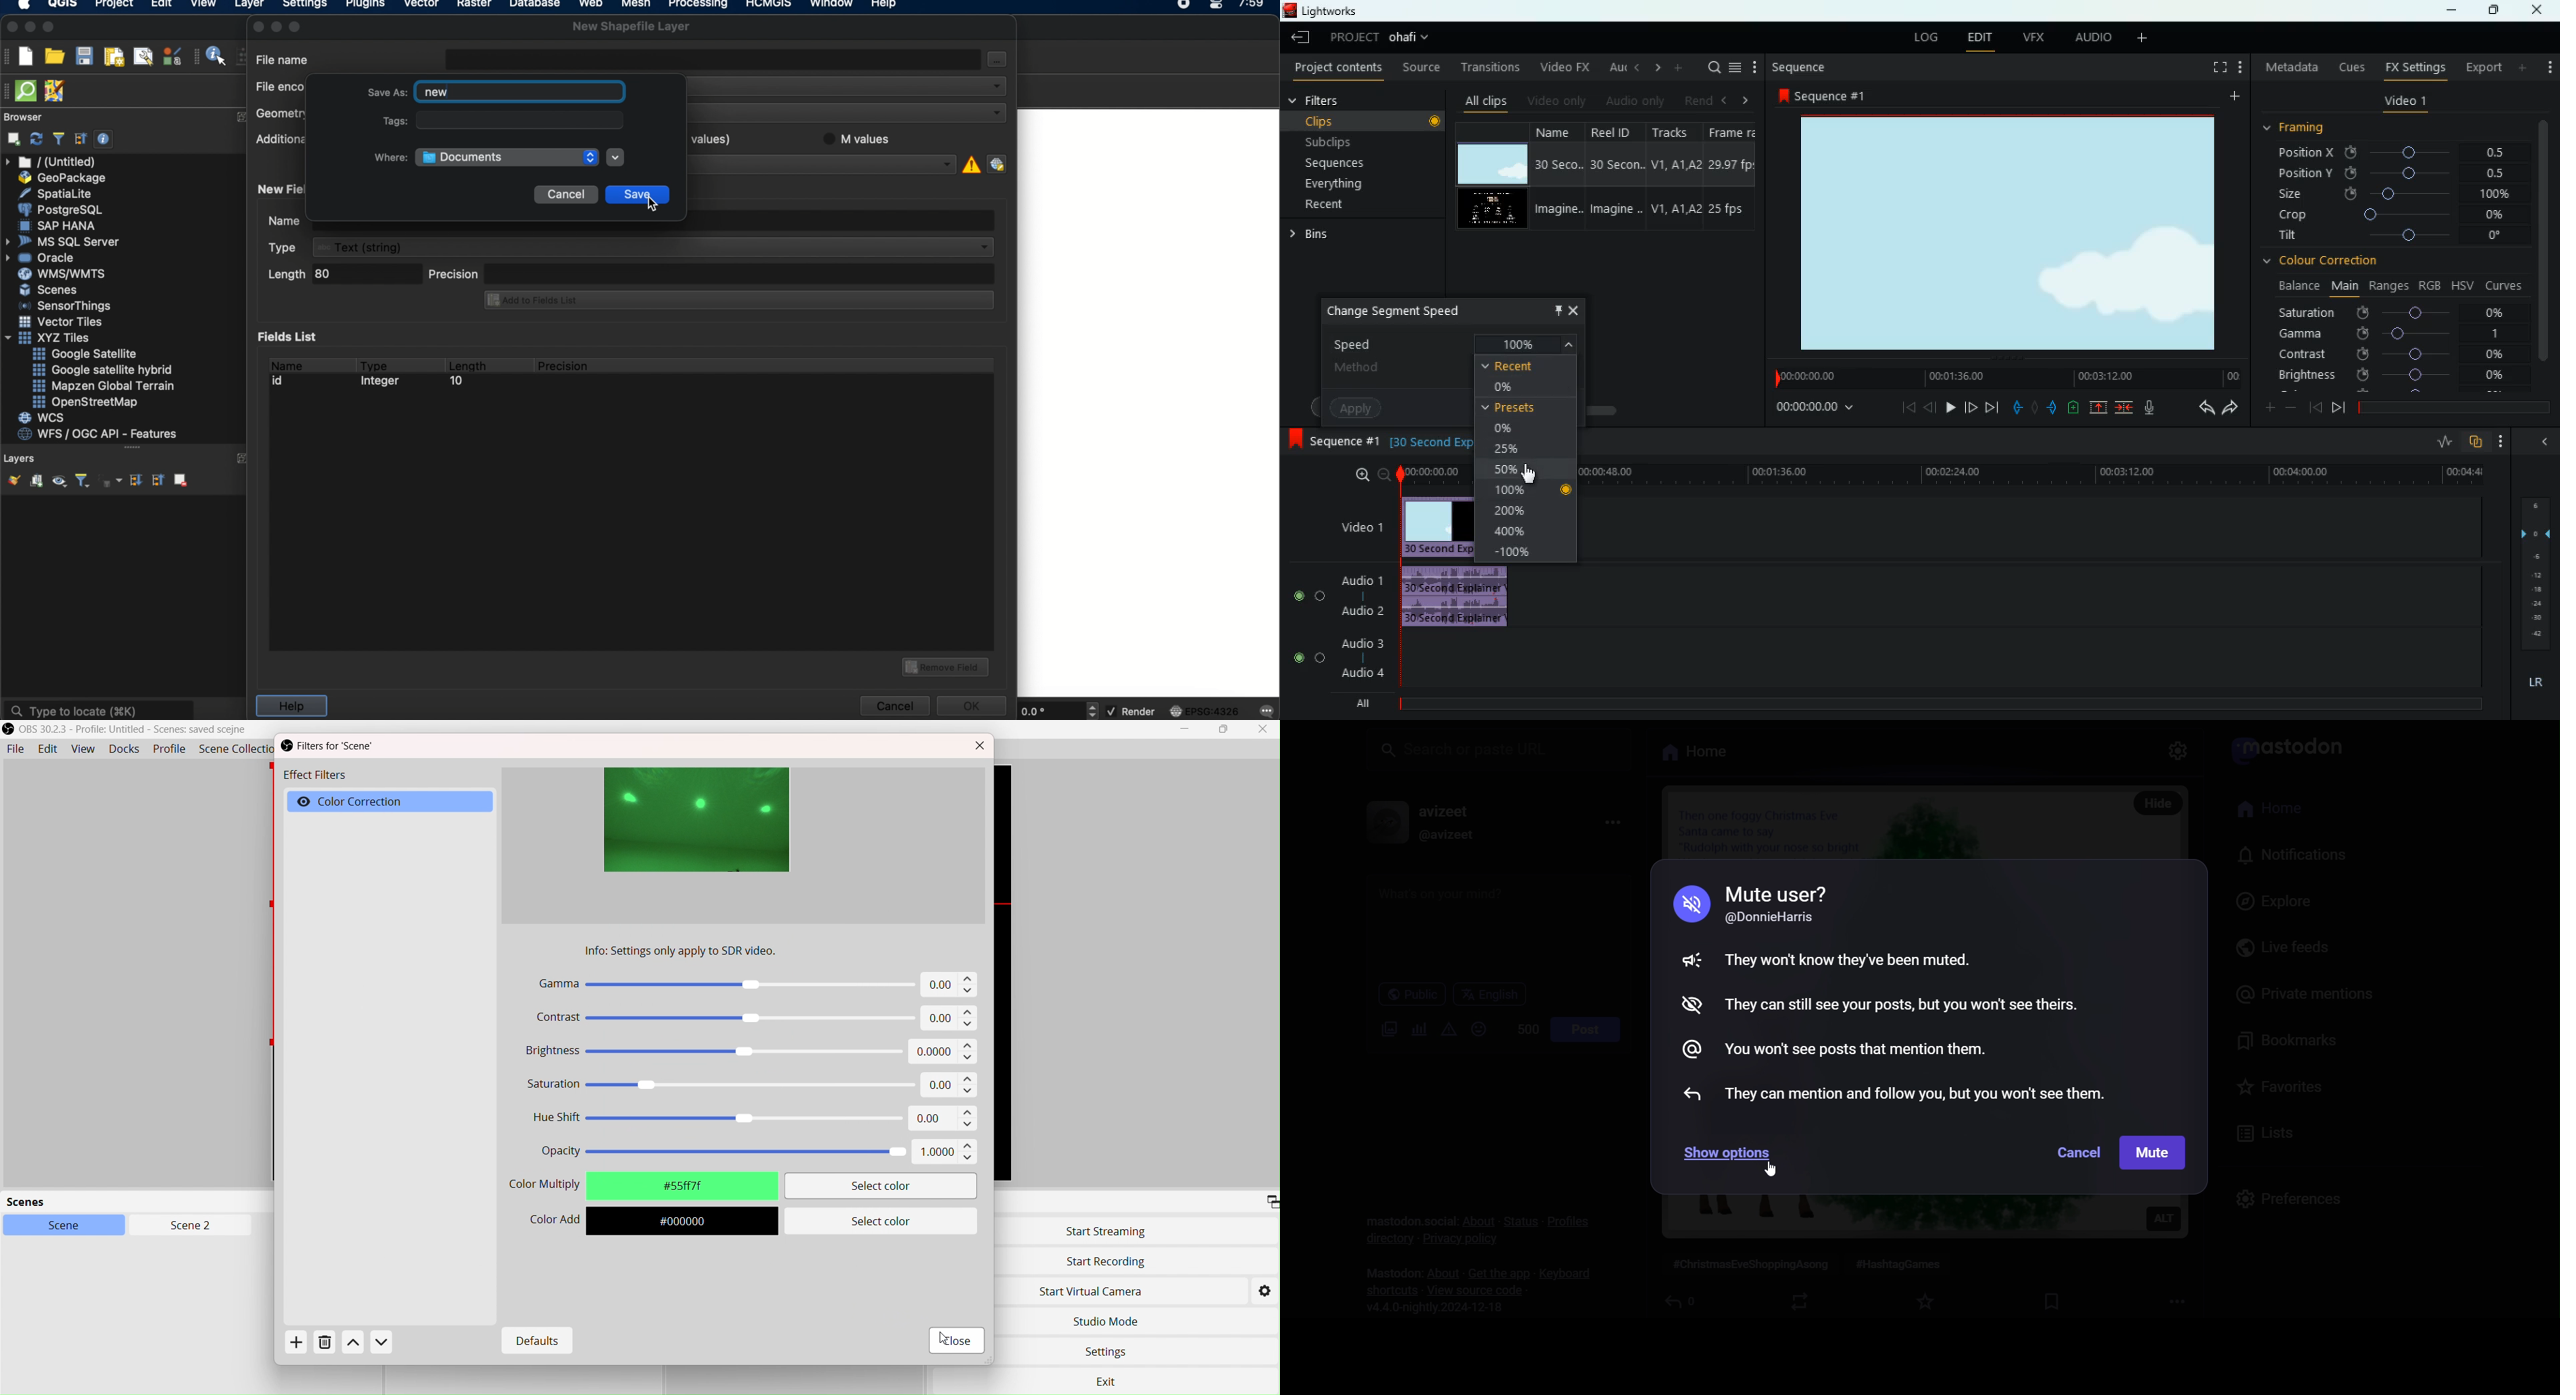 The height and width of the screenshot is (1400, 2576). I want to click on more, so click(2502, 442).